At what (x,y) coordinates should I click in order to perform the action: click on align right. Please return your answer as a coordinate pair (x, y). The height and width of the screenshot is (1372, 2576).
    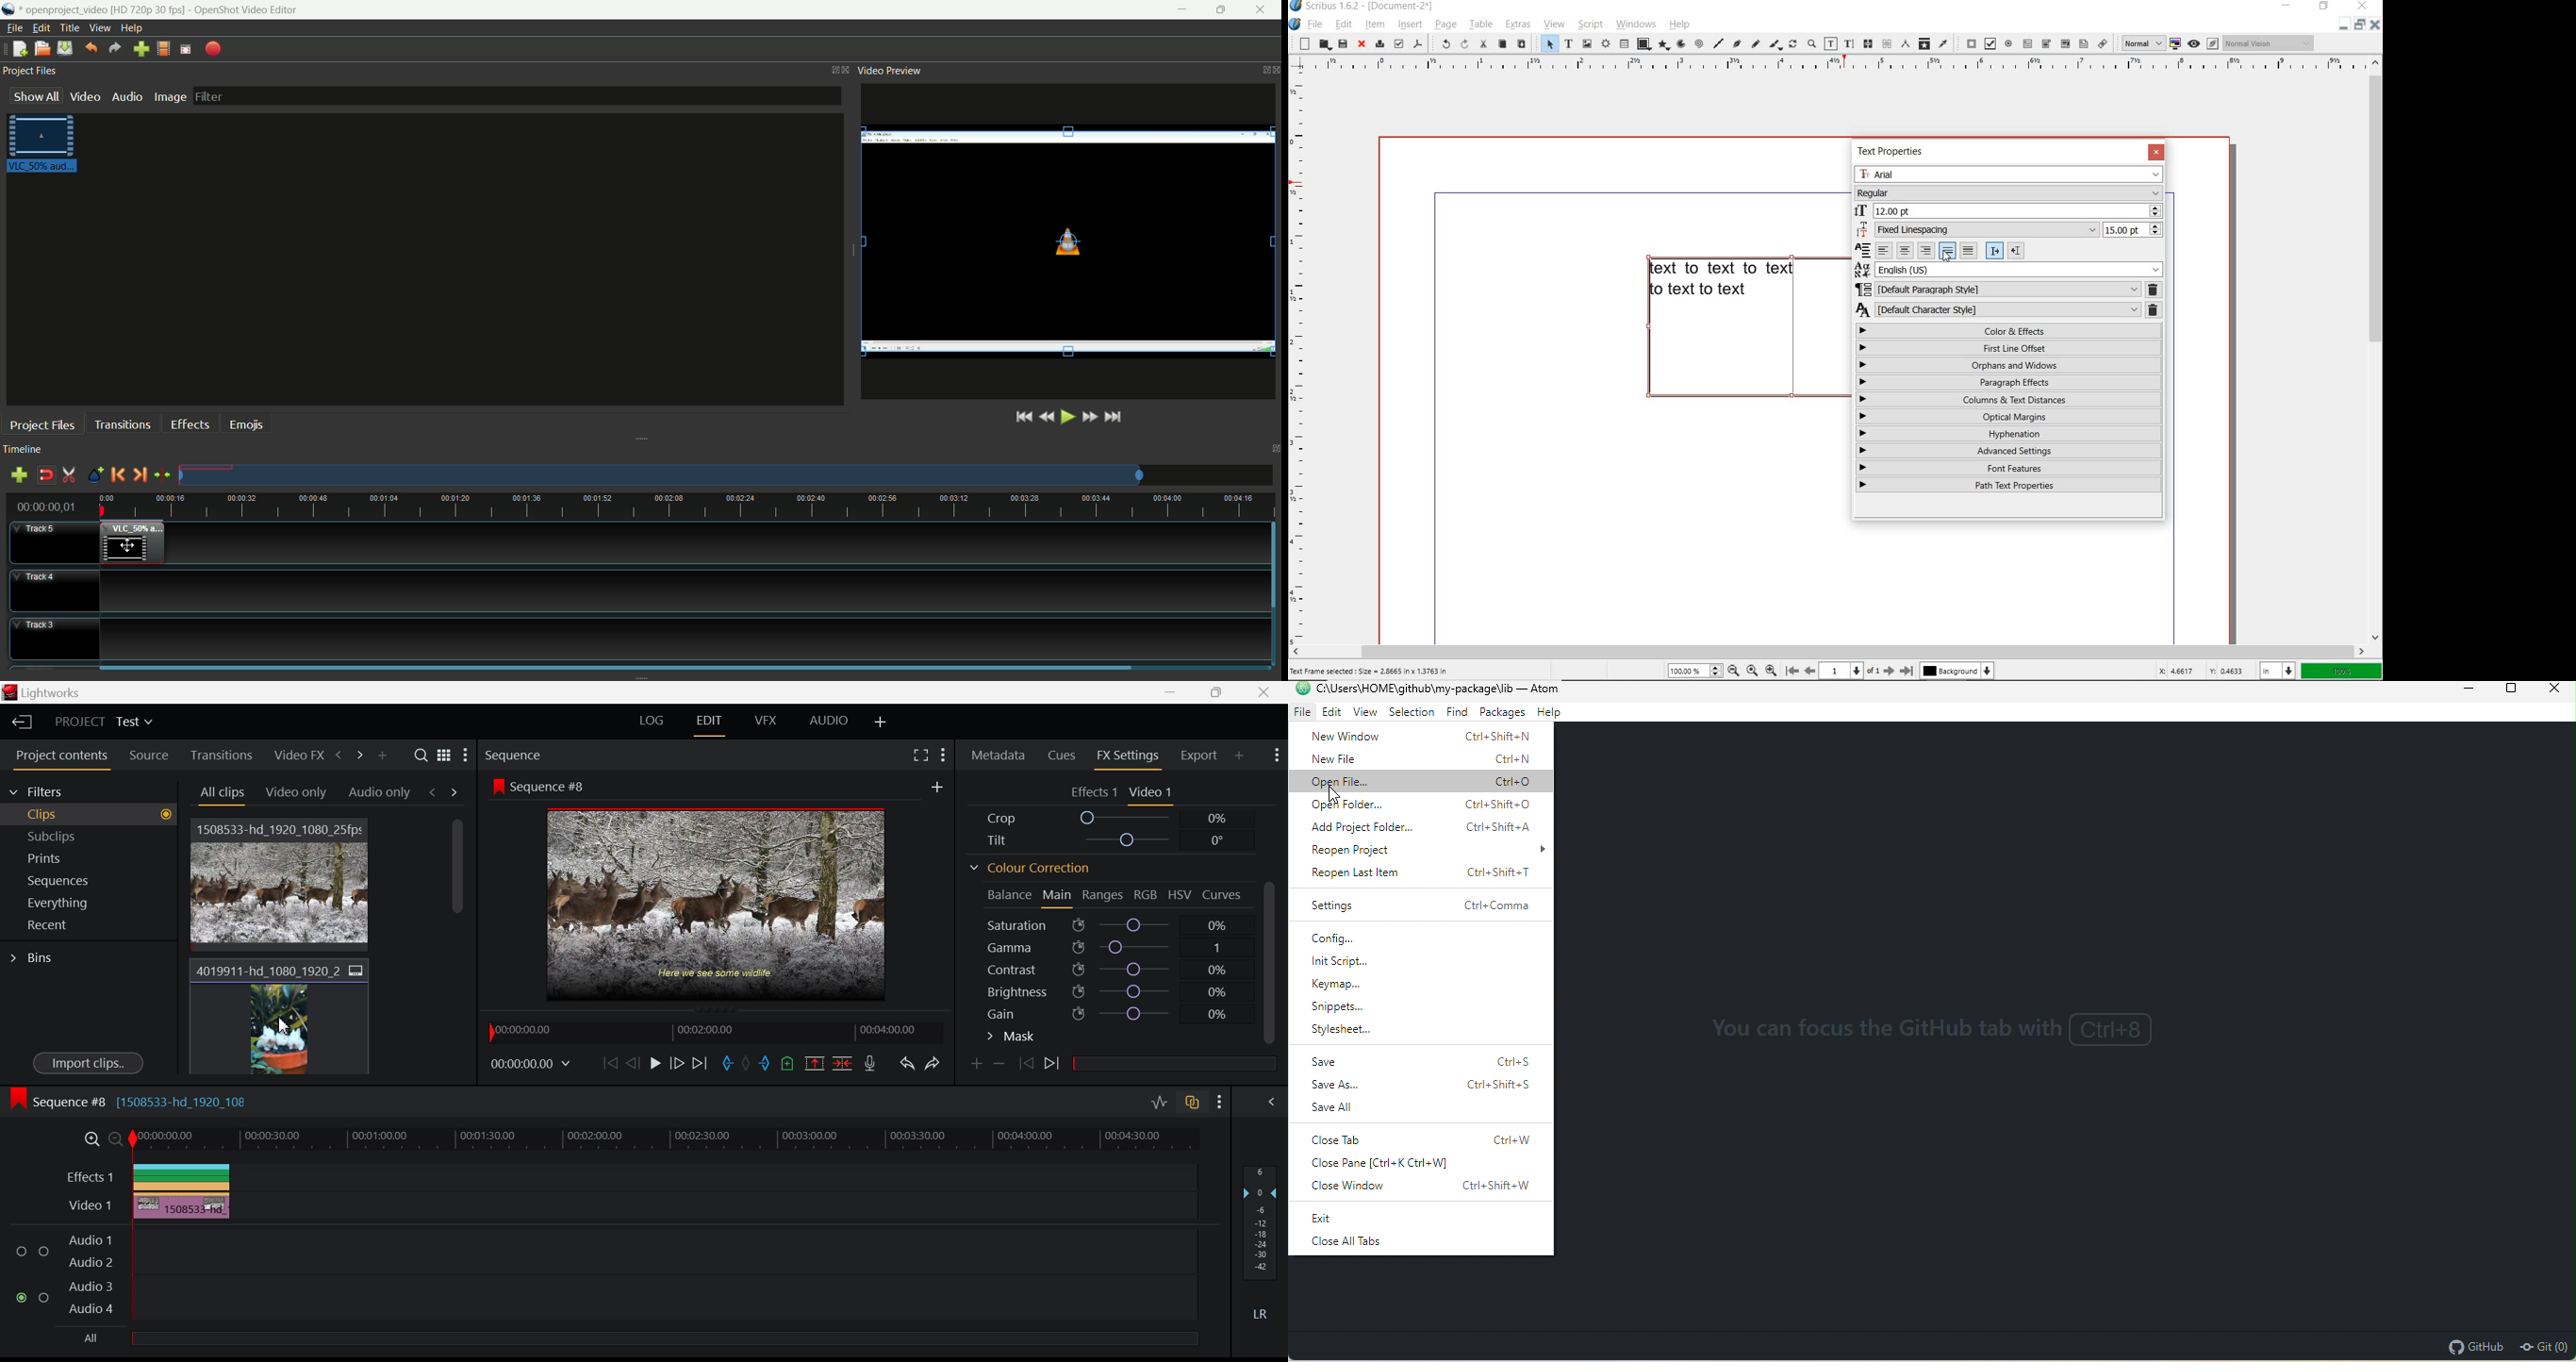
    Looking at the image, I should click on (1926, 250).